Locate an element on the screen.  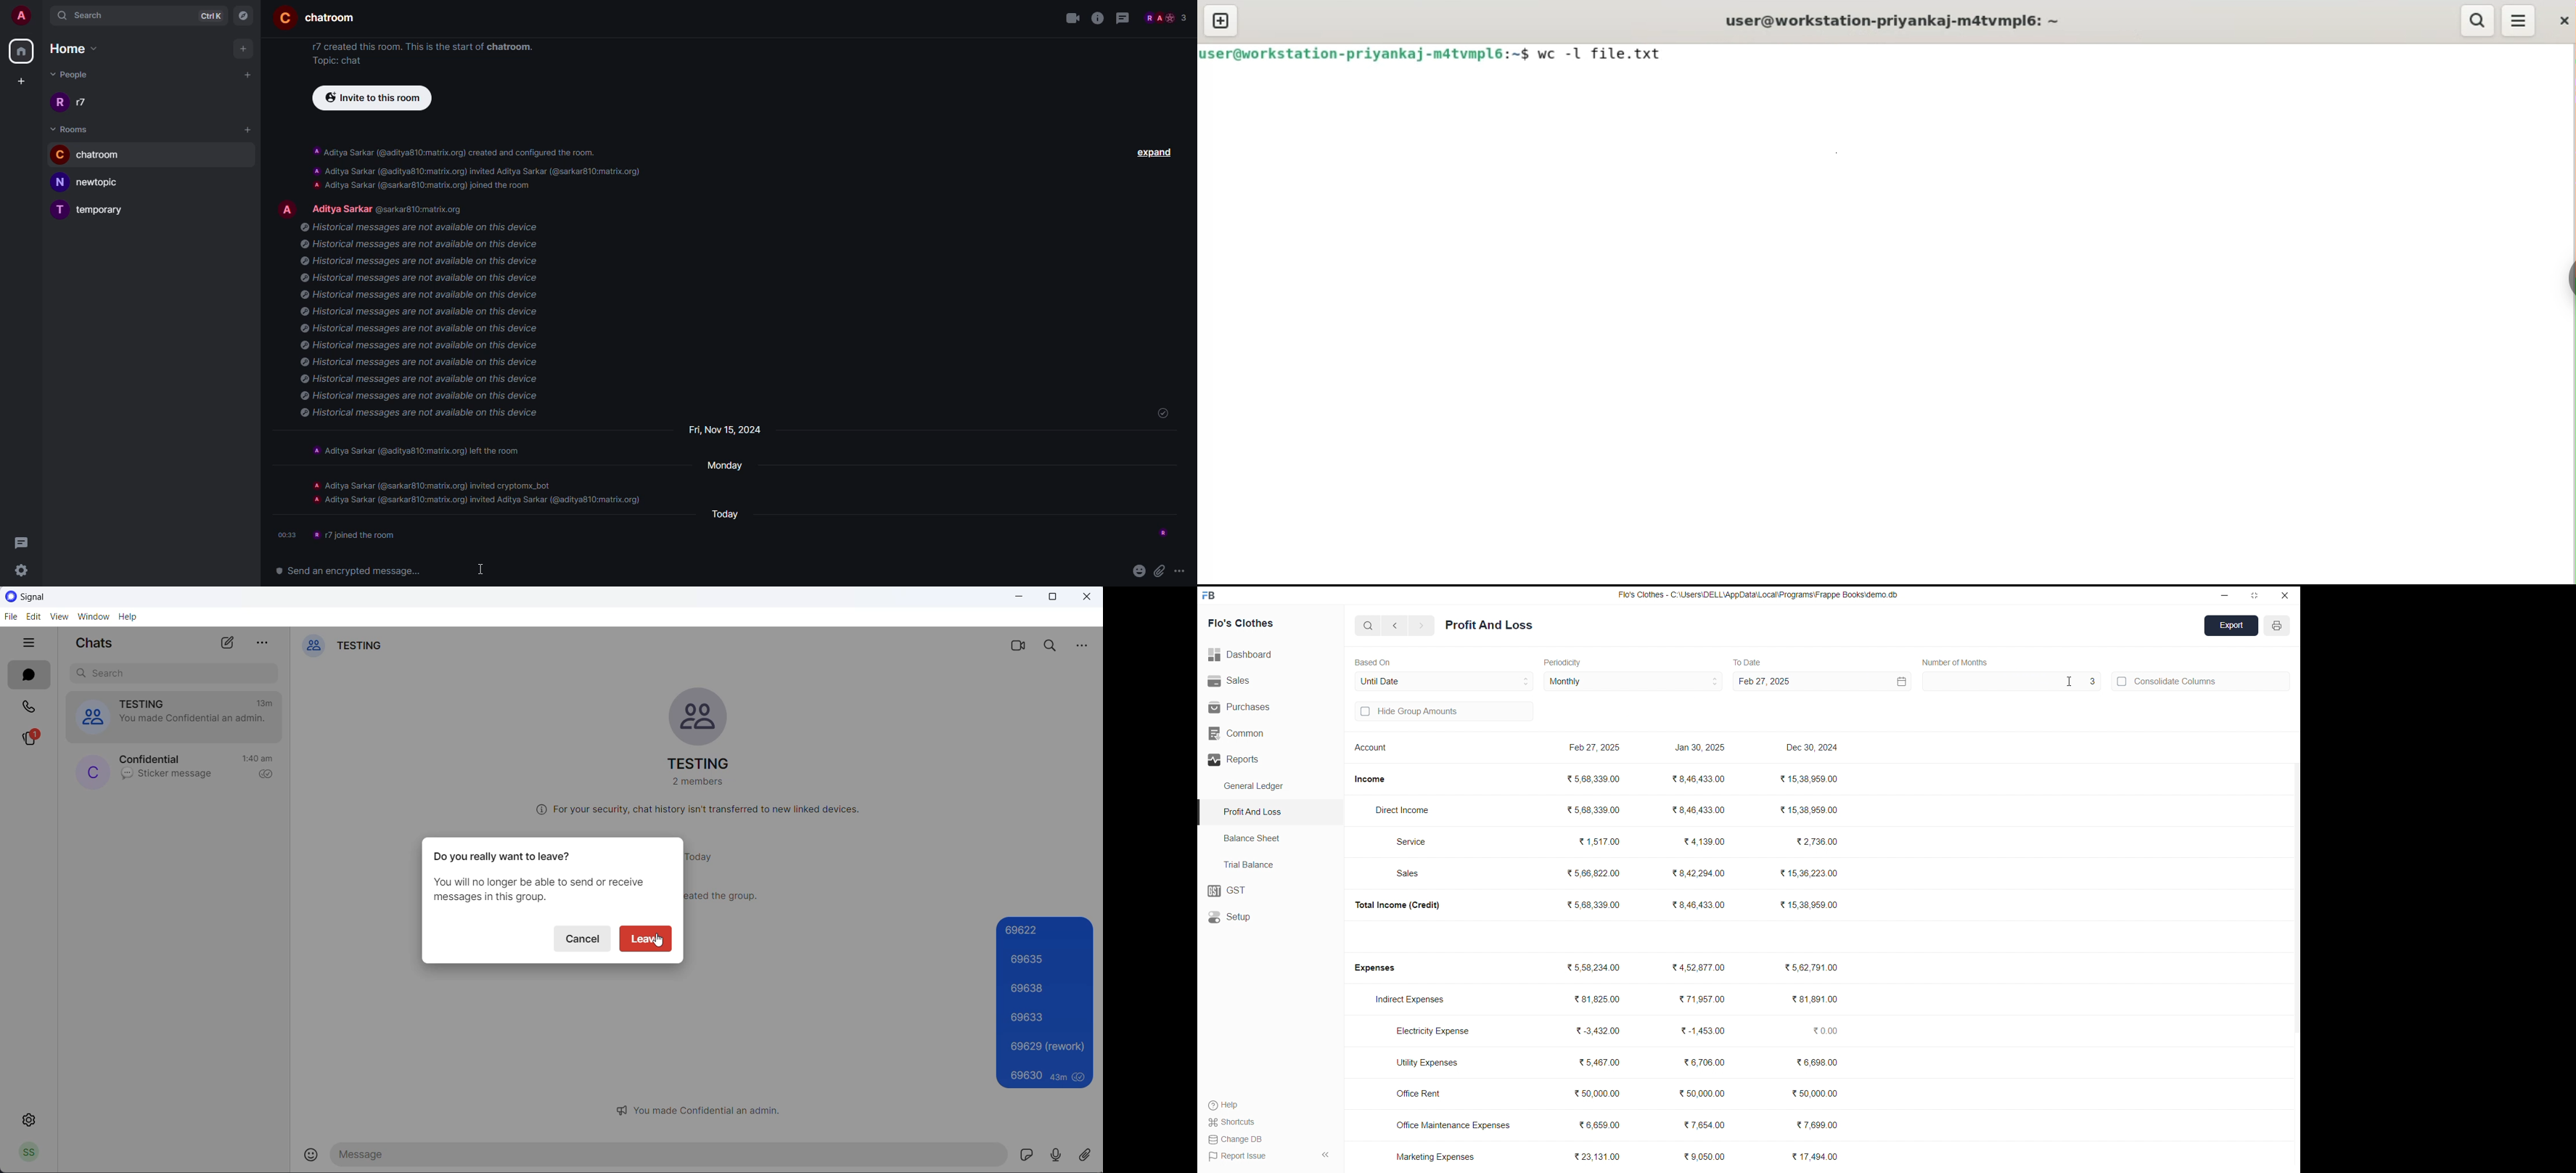
search for chat is located at coordinates (176, 675).